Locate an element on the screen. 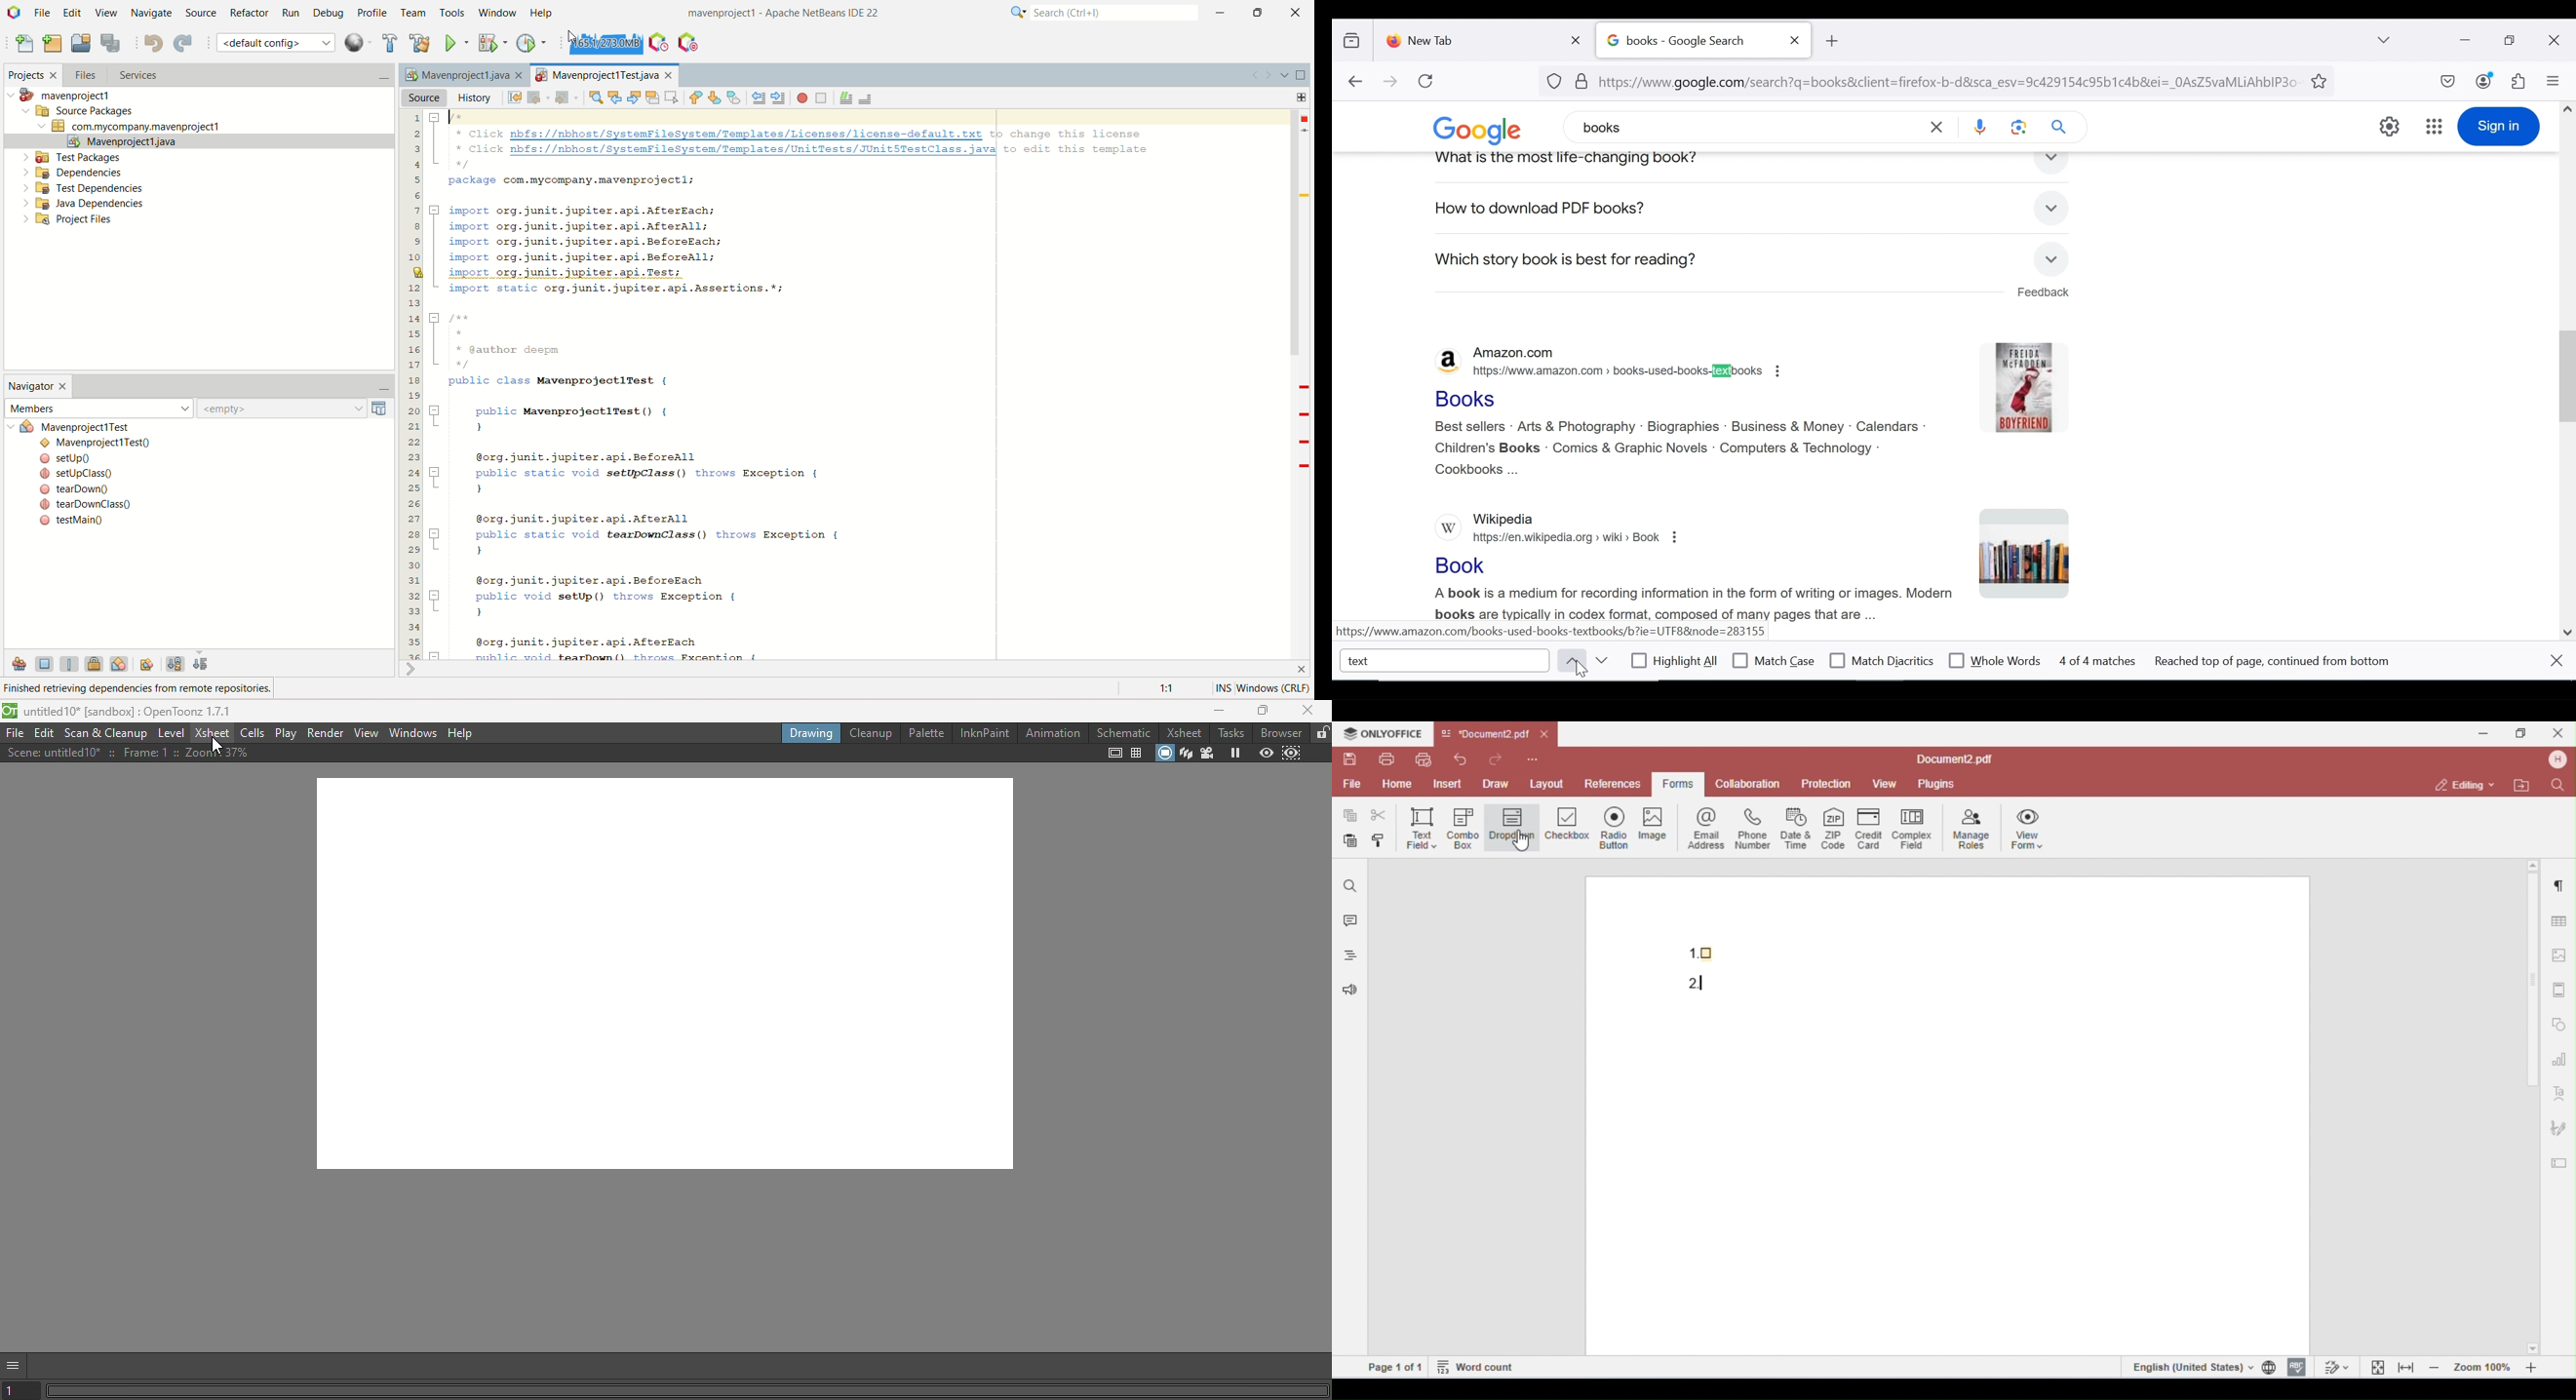 The image size is (2576, 1400). projects is located at coordinates (30, 77).